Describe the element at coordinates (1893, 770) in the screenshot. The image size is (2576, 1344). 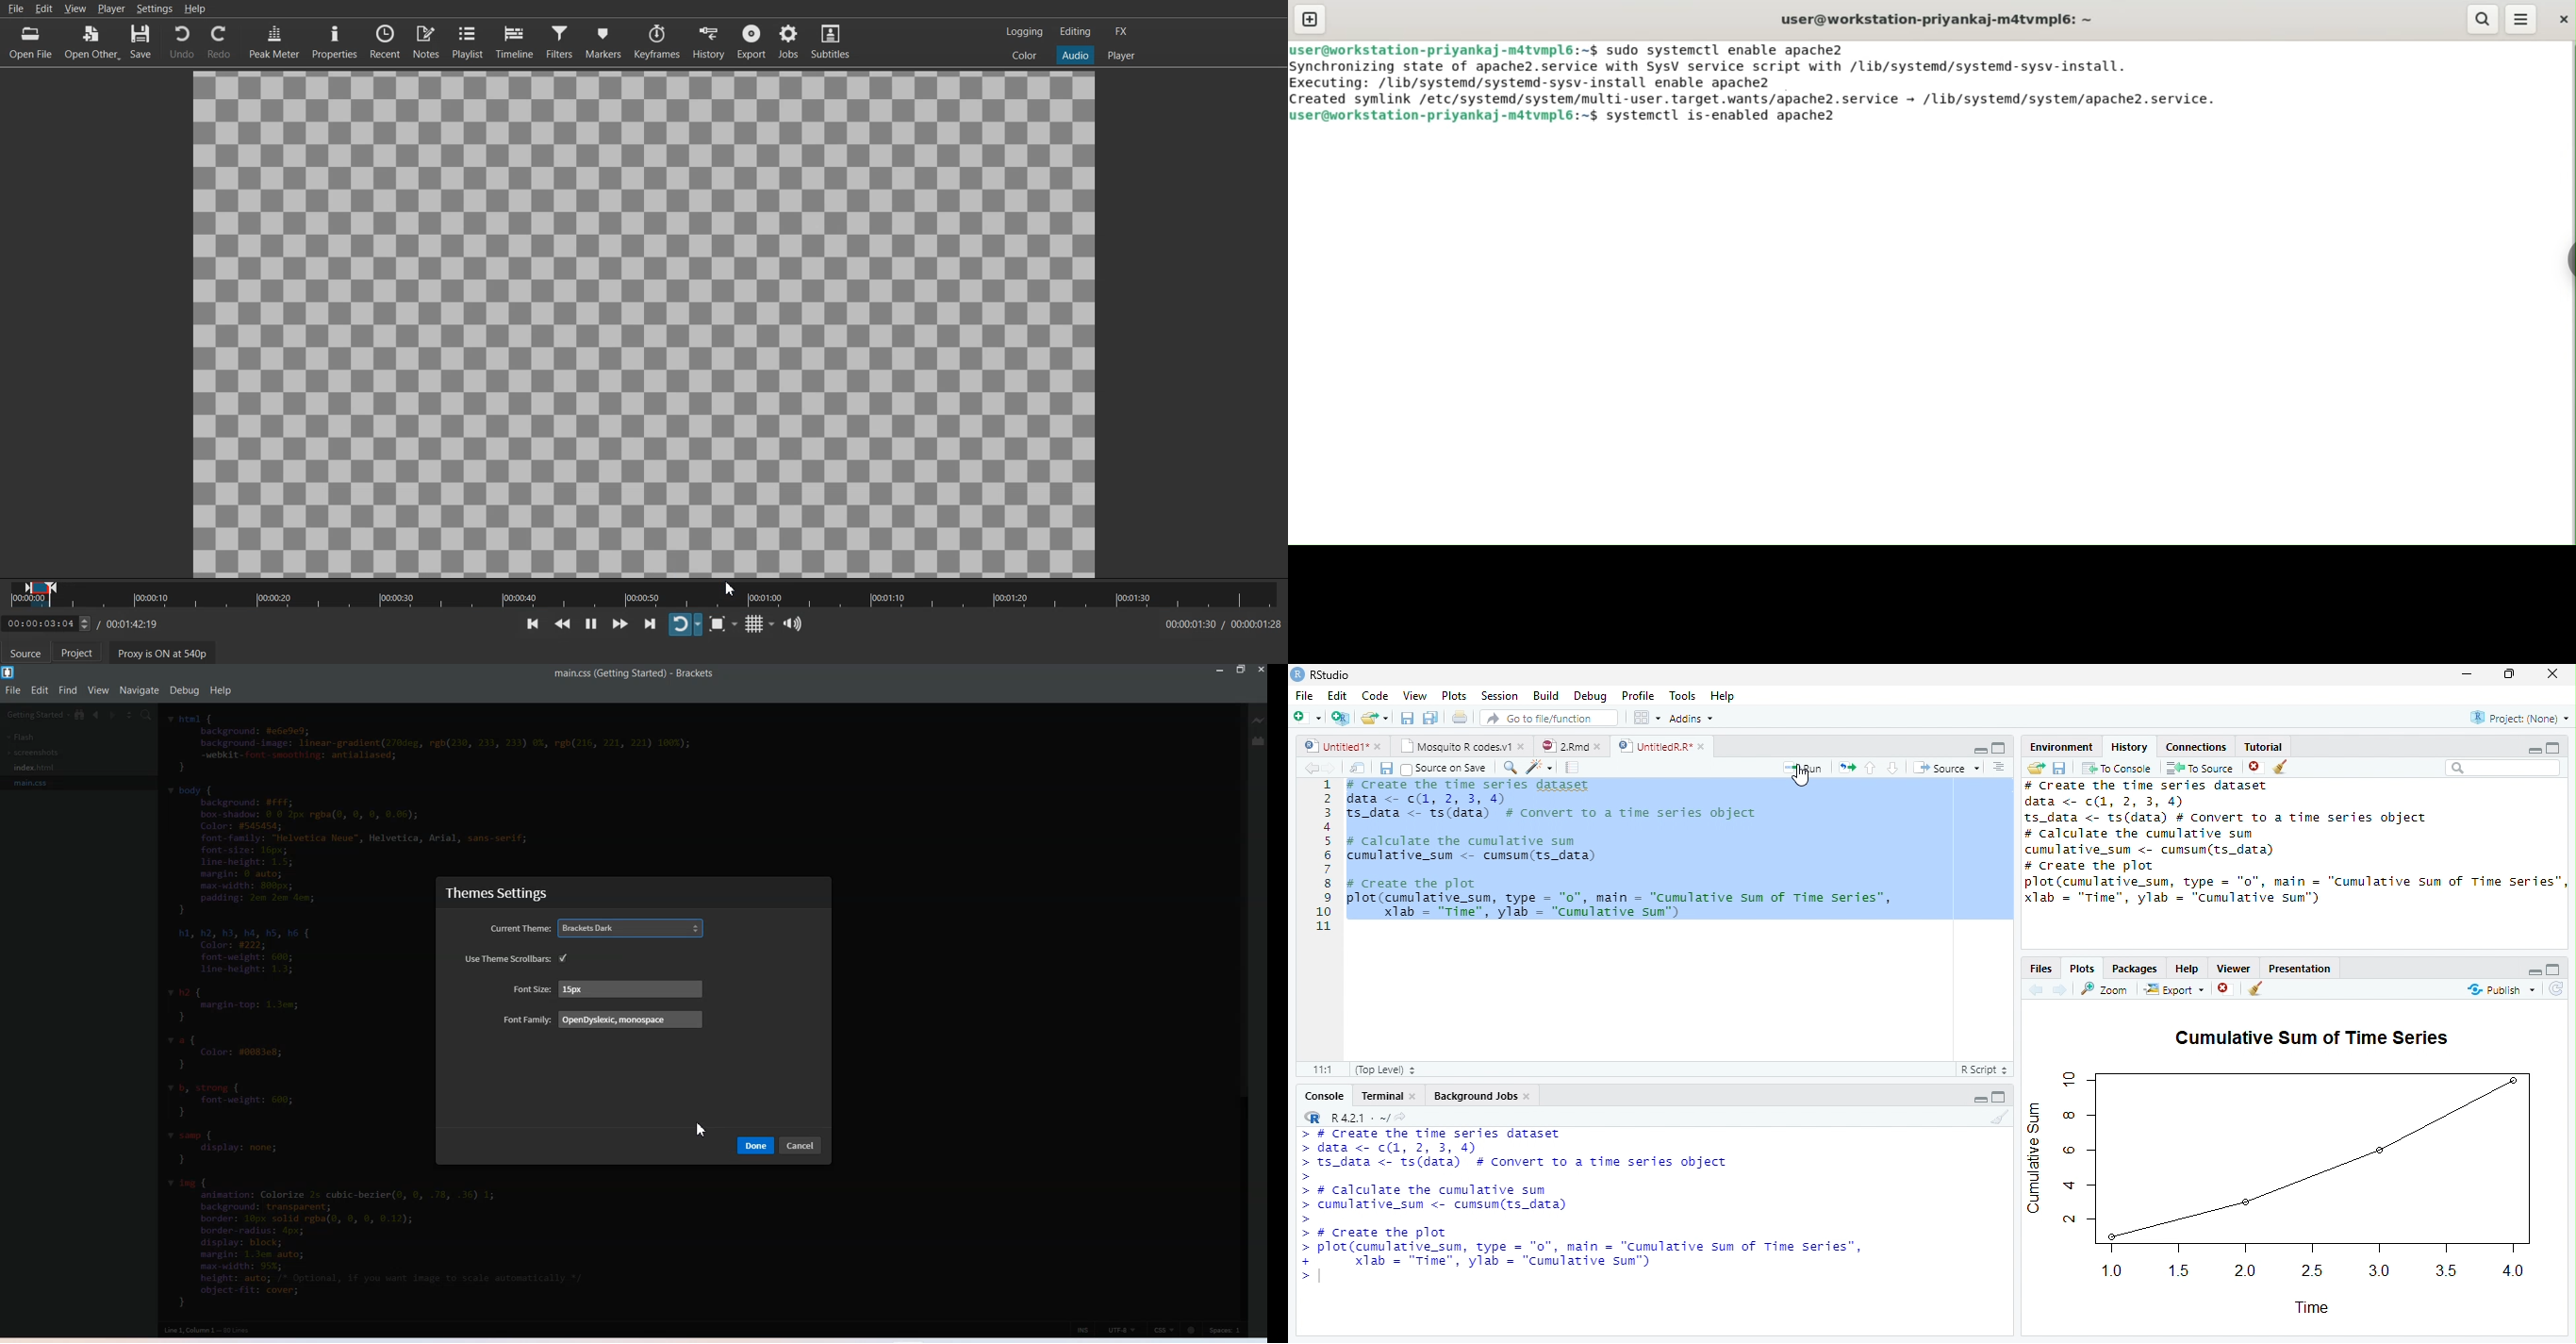
I see `Go to the next section ` at that location.